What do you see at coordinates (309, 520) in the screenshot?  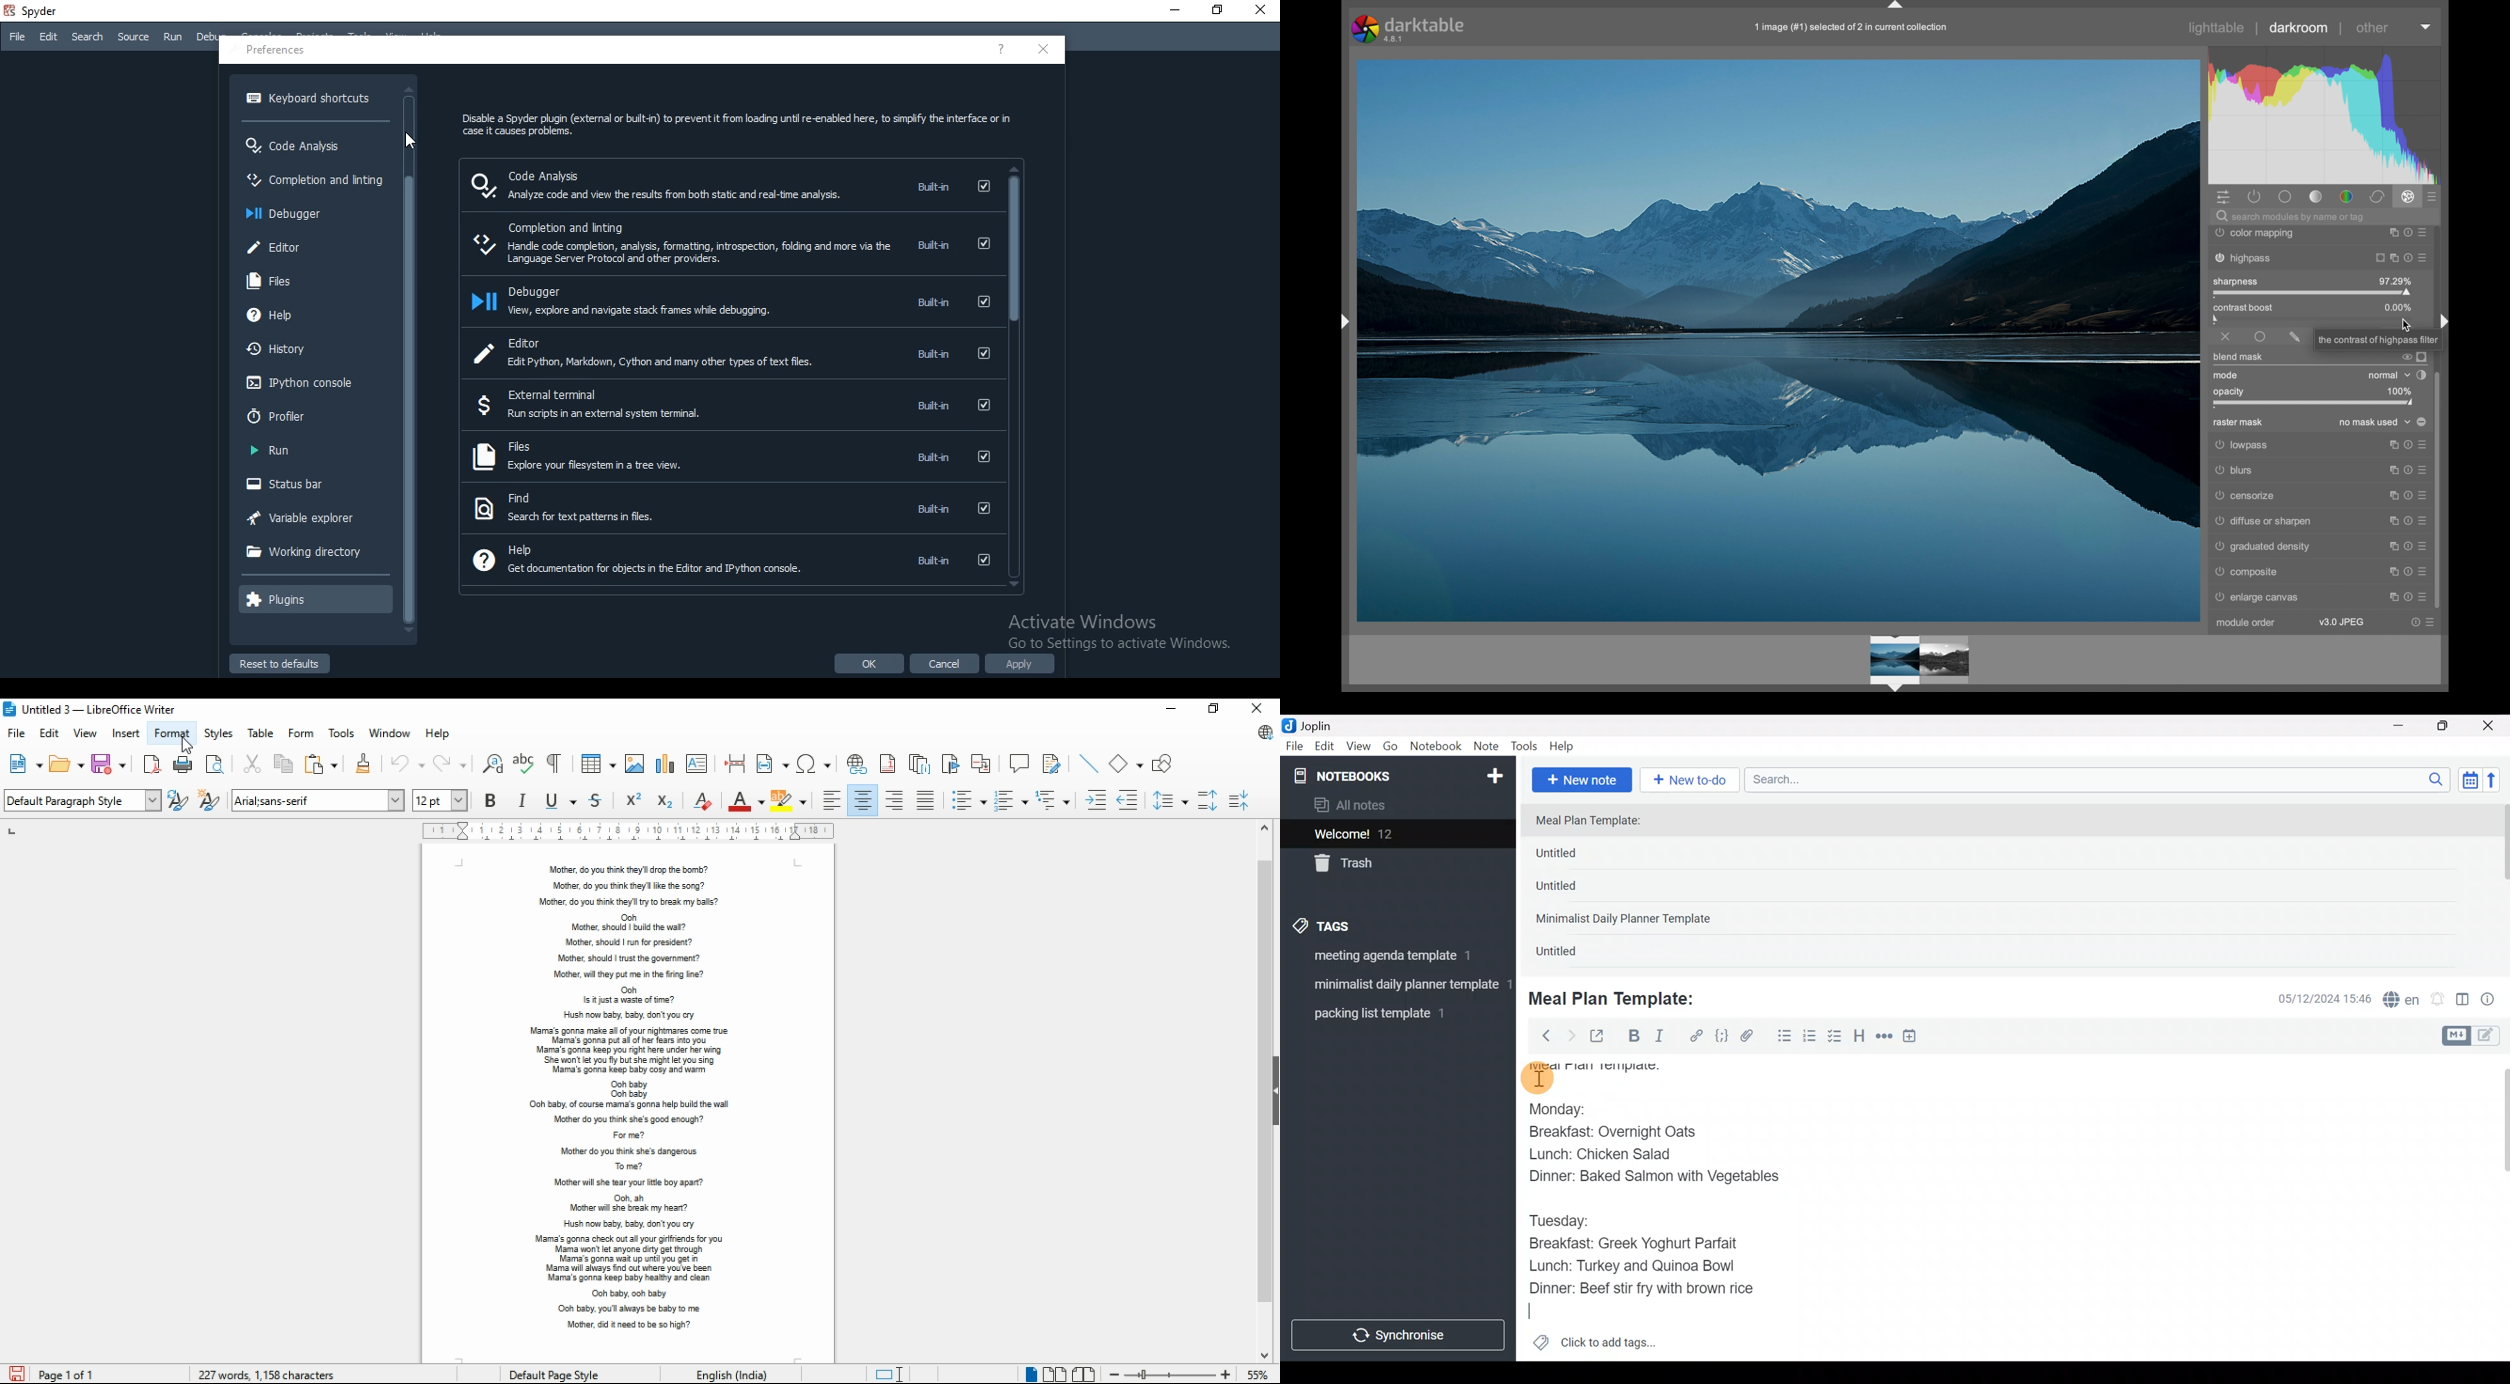 I see `variable explorer` at bounding box center [309, 520].